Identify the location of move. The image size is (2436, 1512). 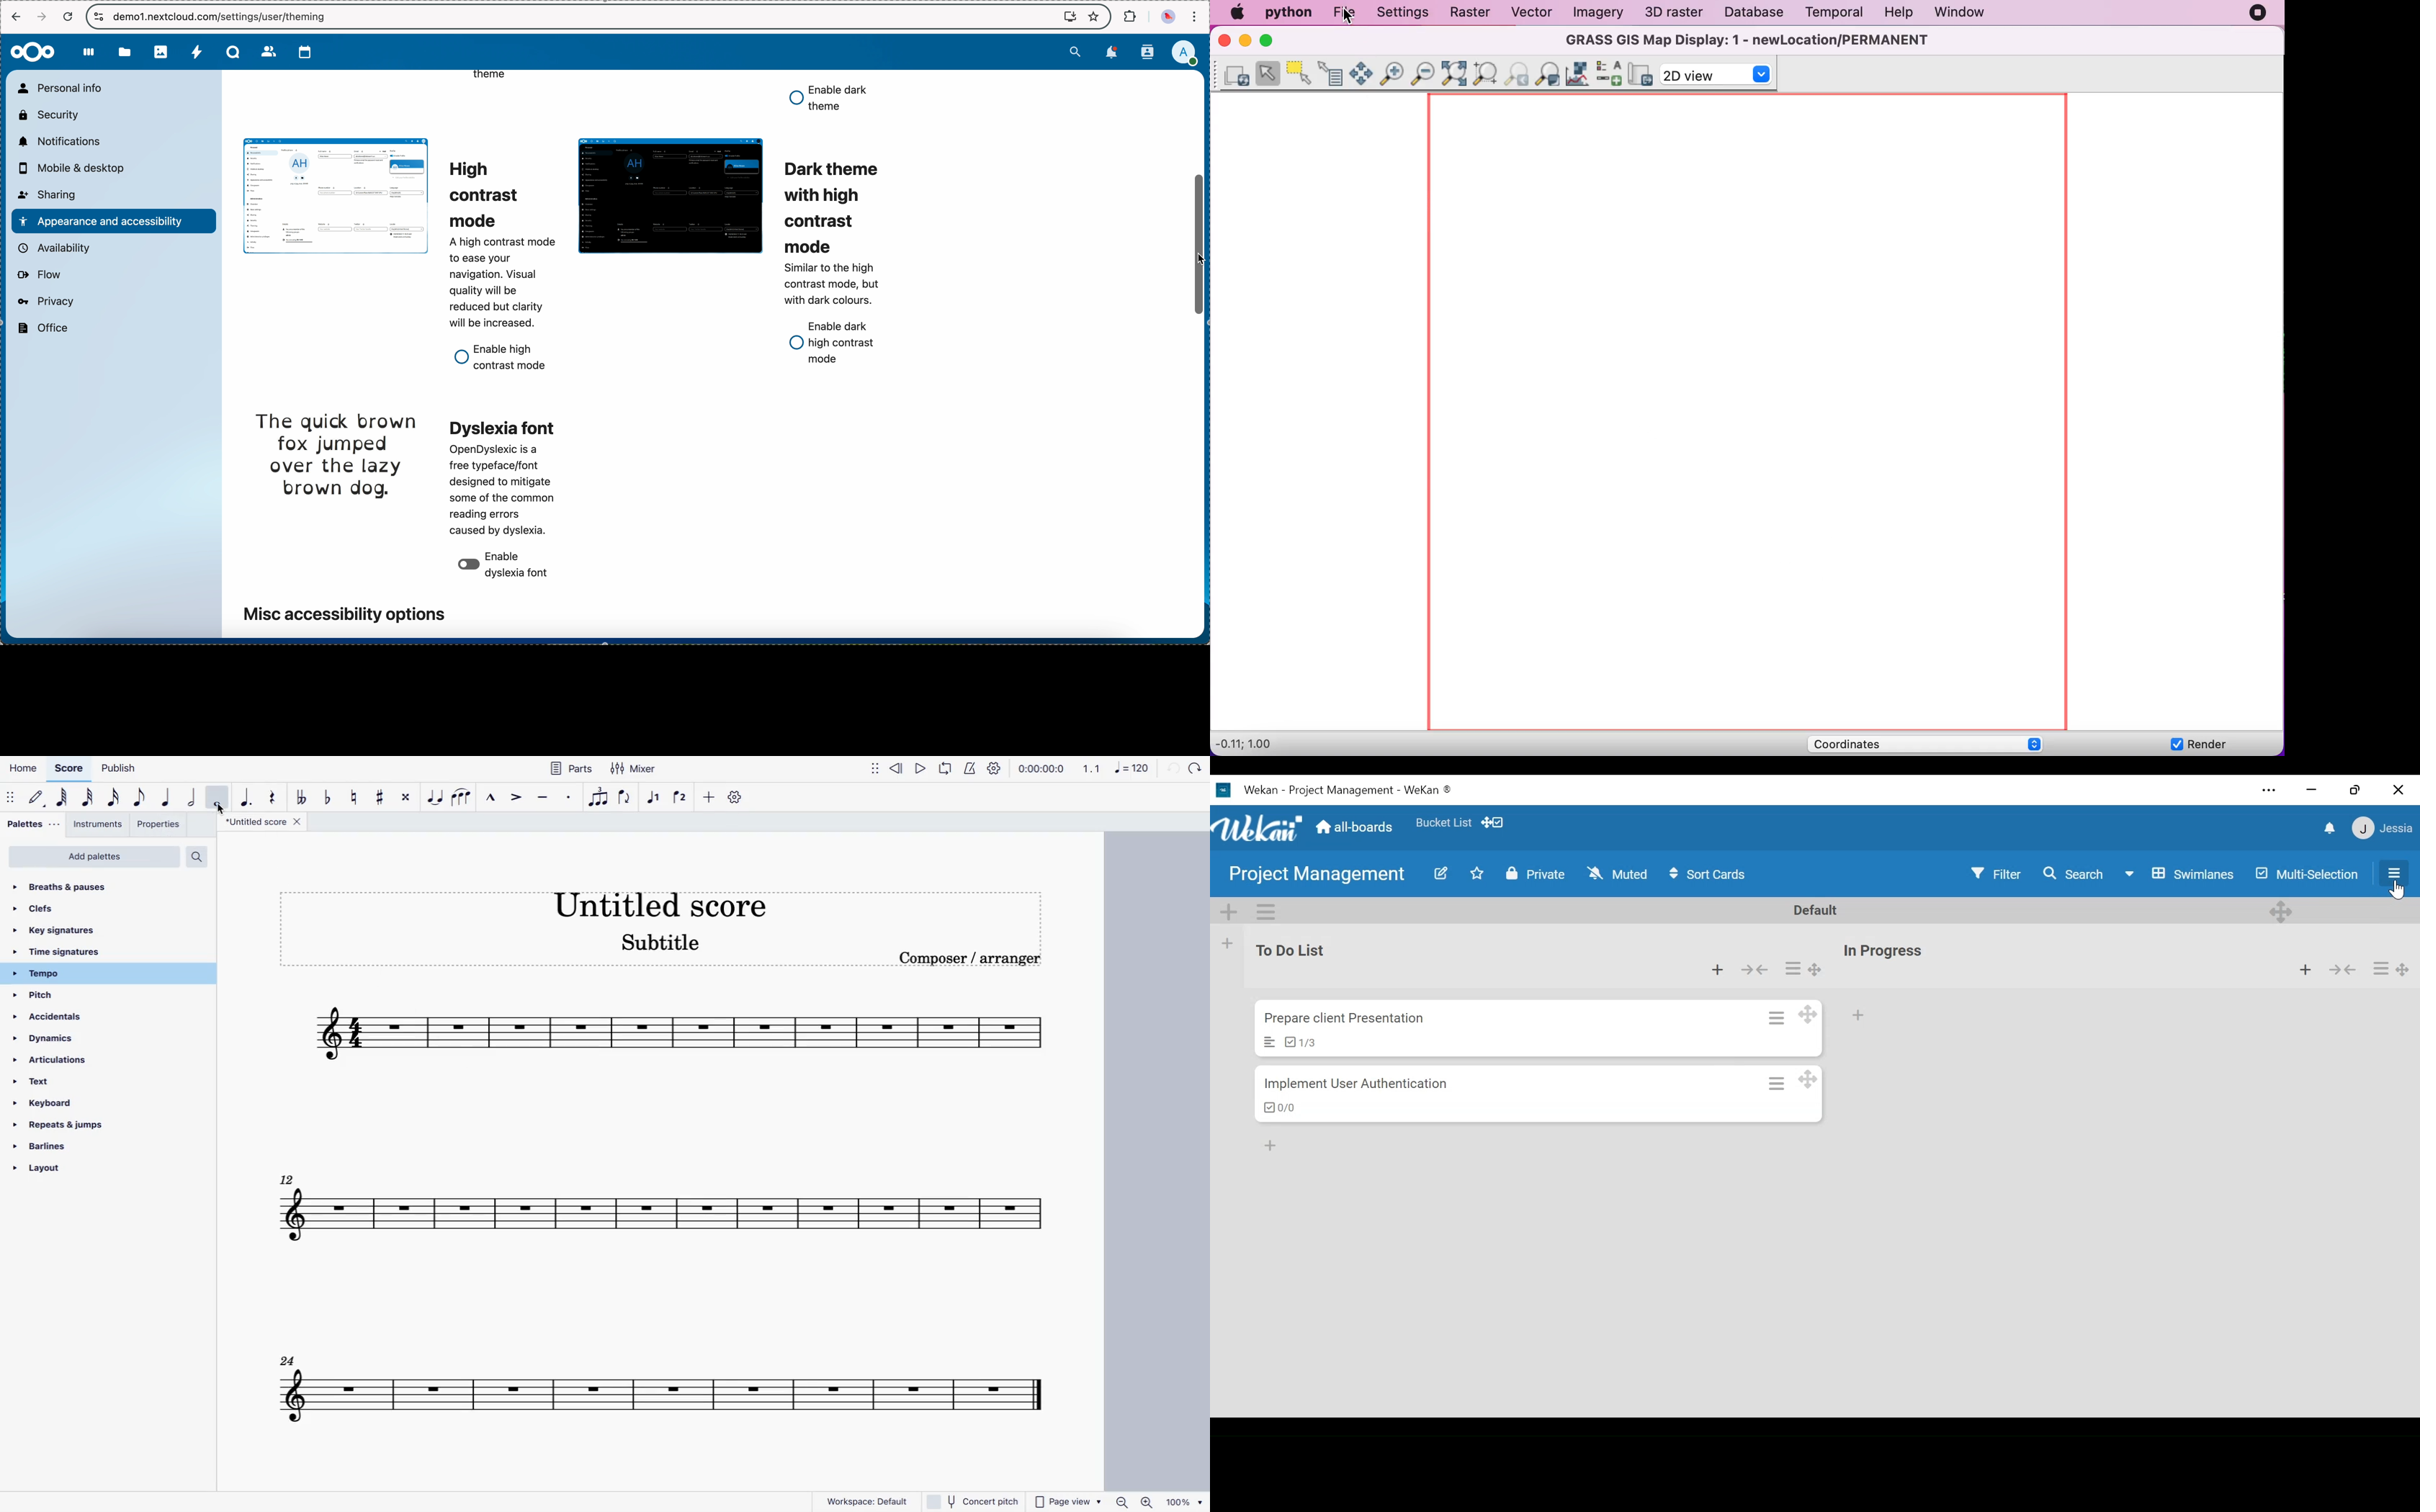
(874, 770).